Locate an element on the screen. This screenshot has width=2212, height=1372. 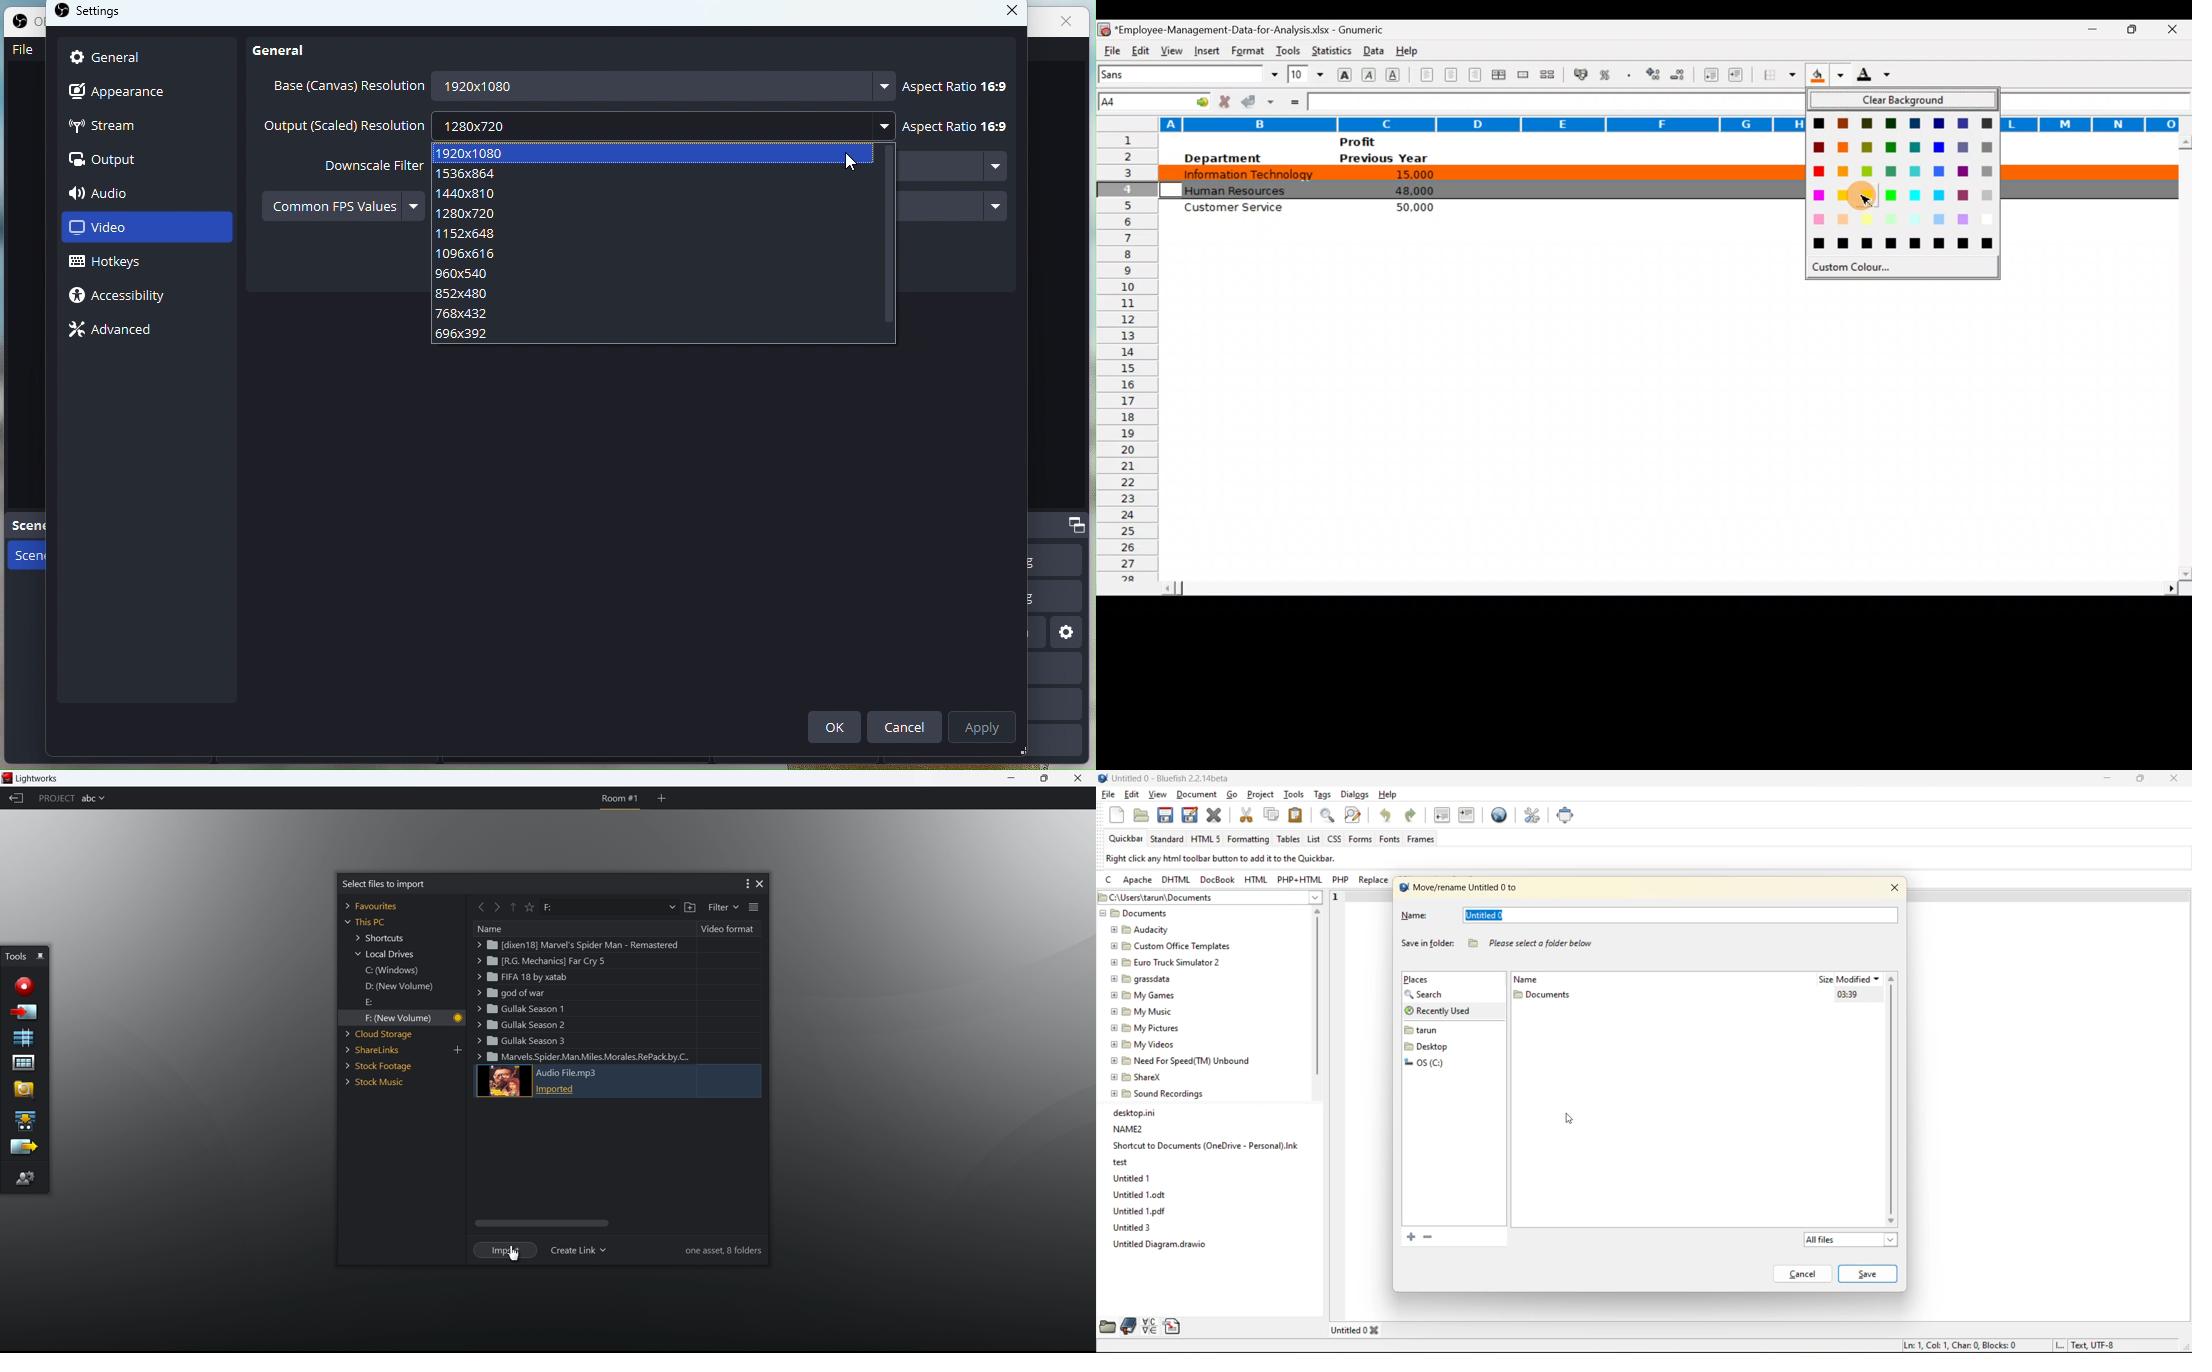
settings is located at coordinates (108, 14).